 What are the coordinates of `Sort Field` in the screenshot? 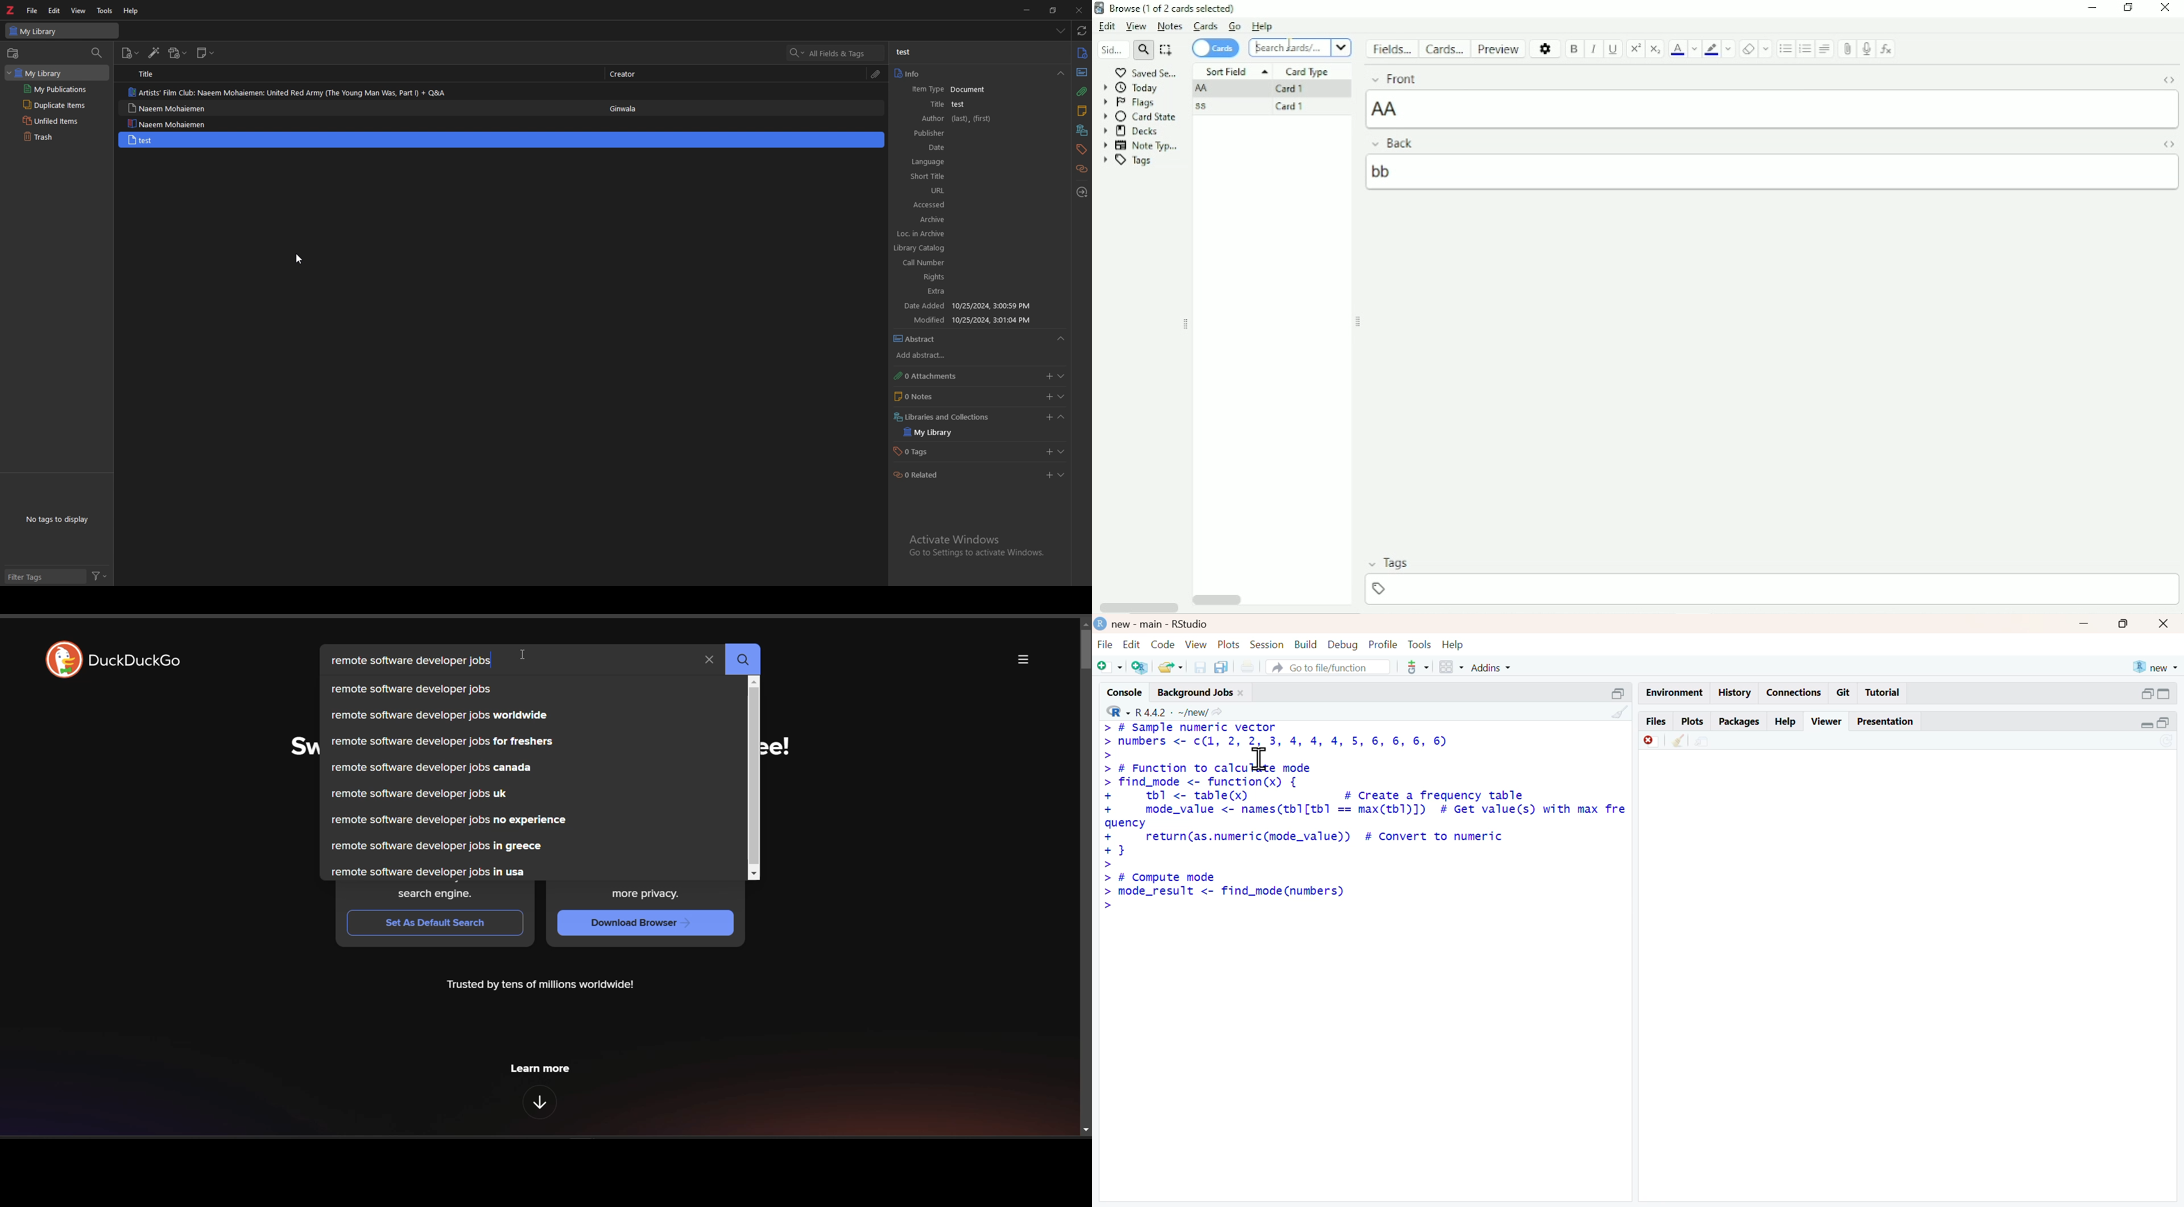 It's located at (1235, 70).